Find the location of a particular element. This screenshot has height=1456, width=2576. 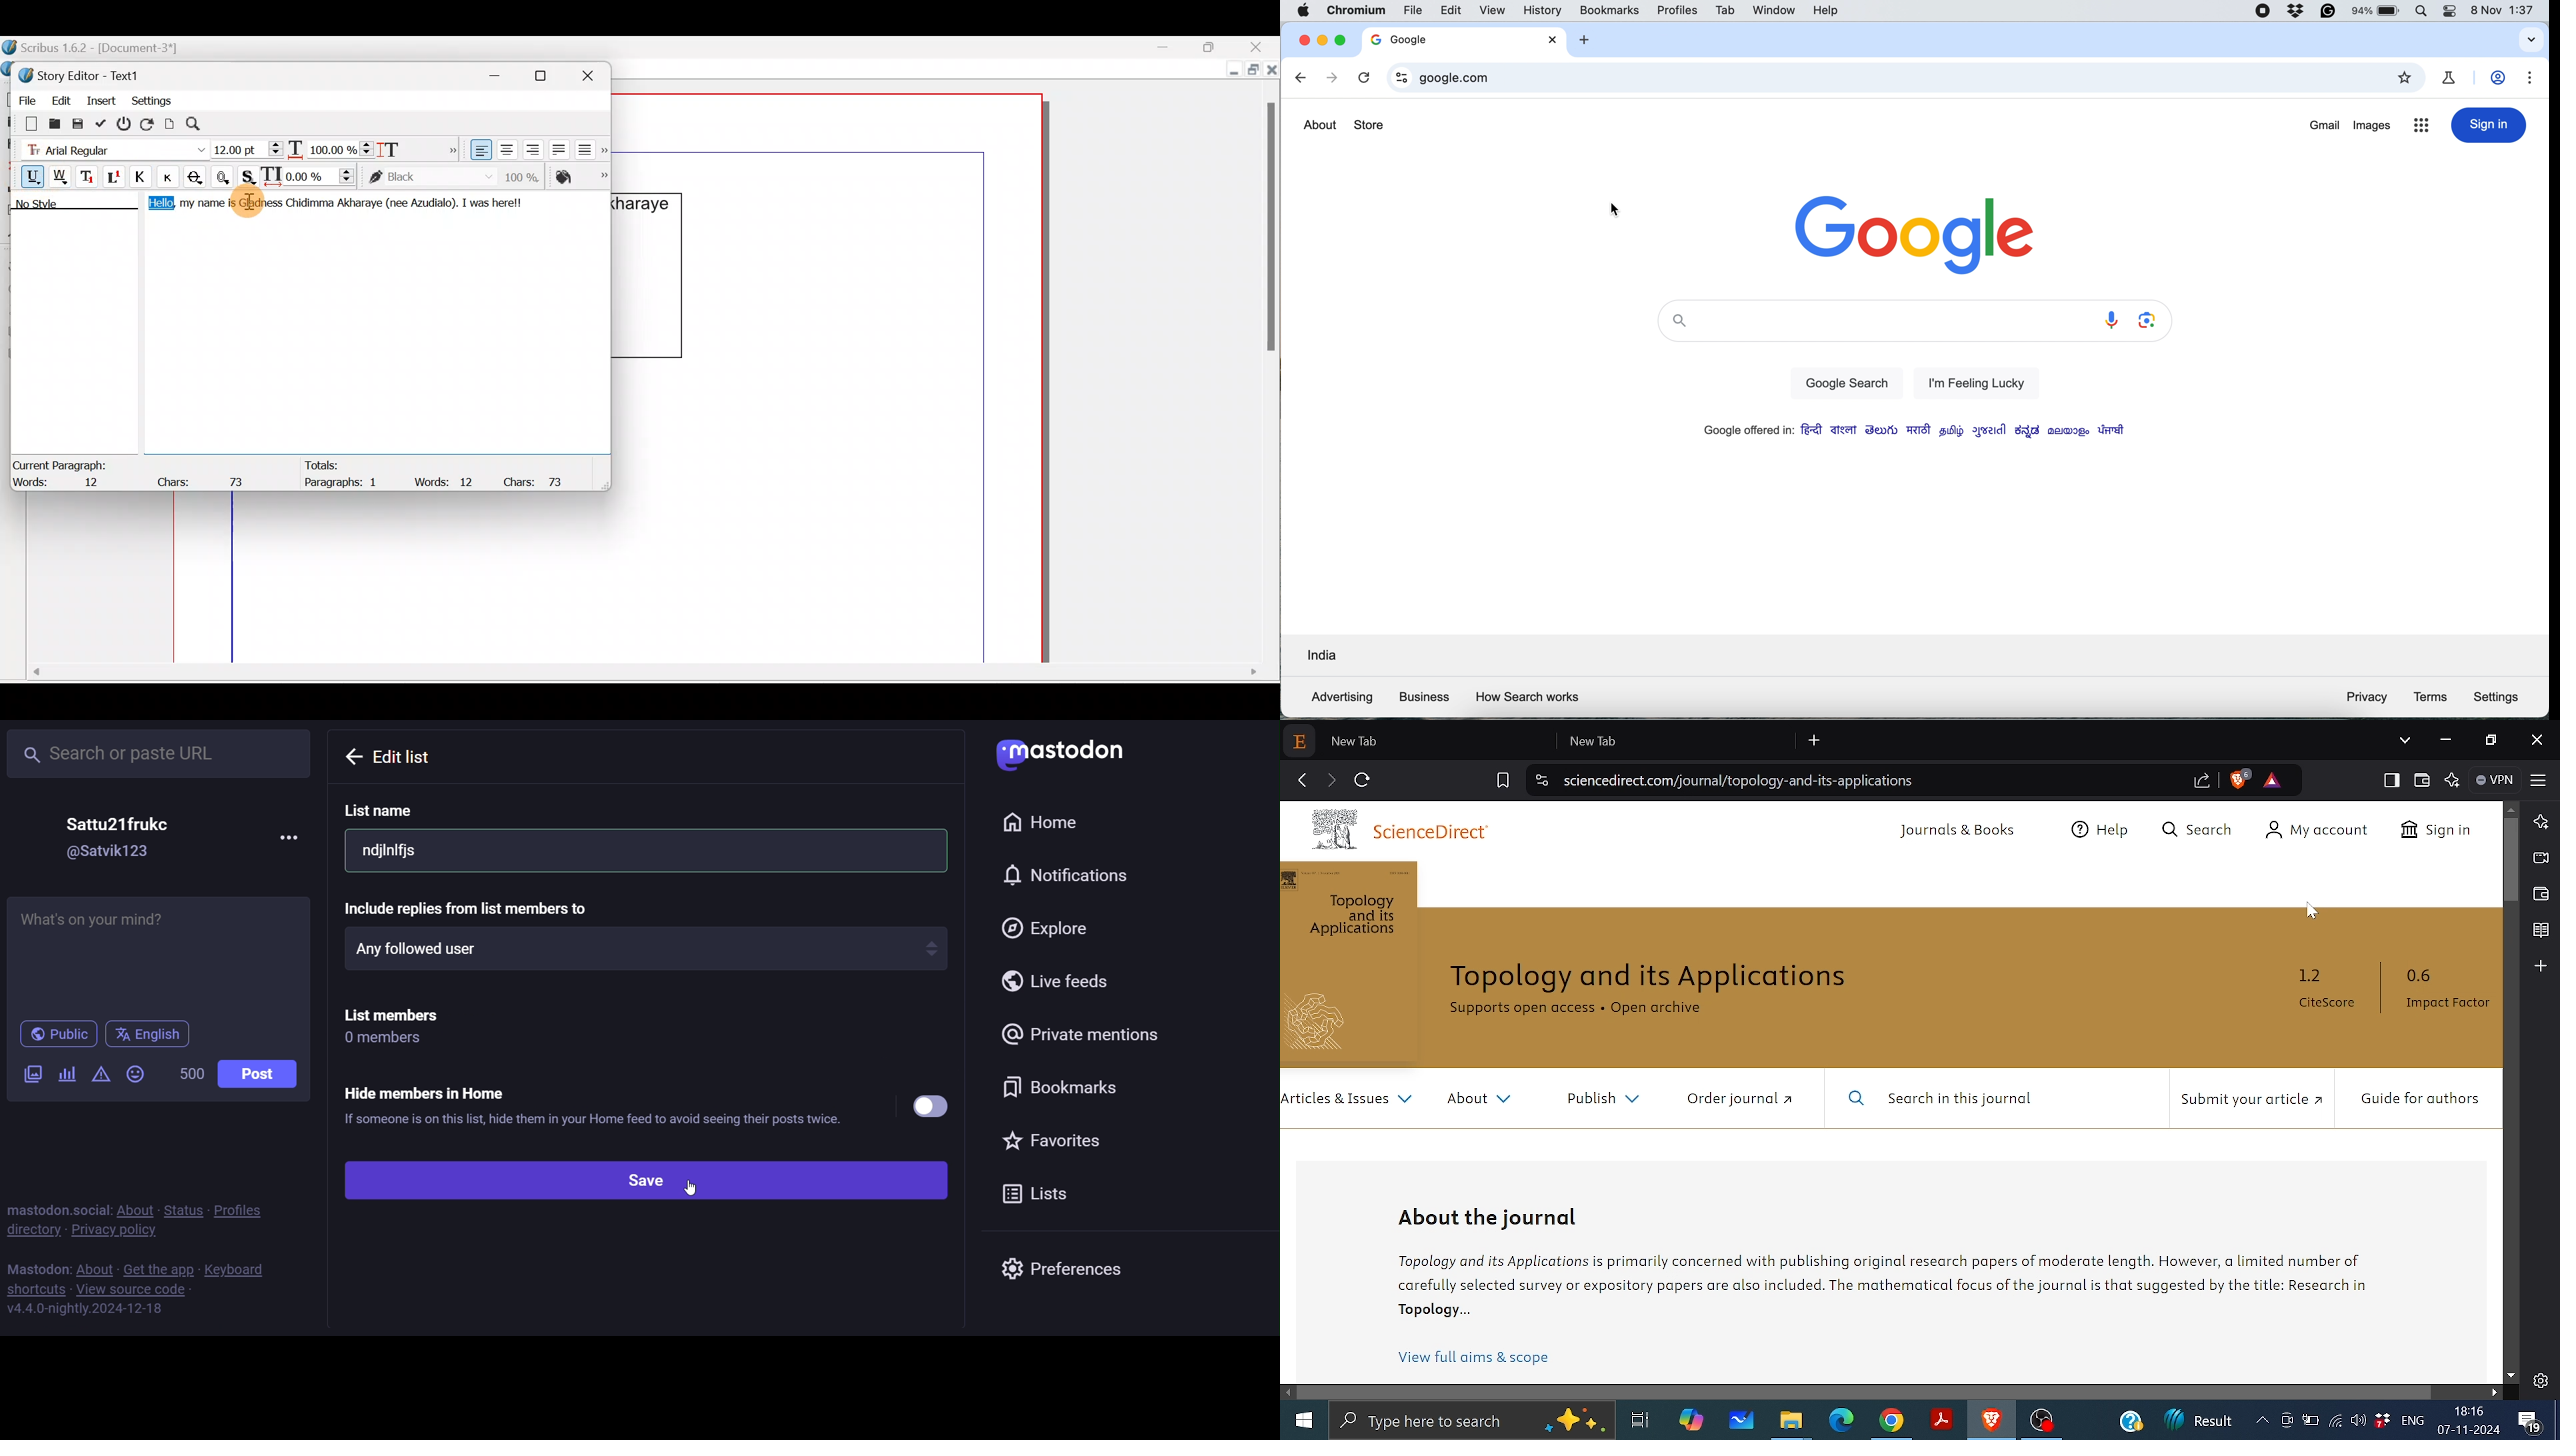

get the app is located at coordinates (160, 1269).